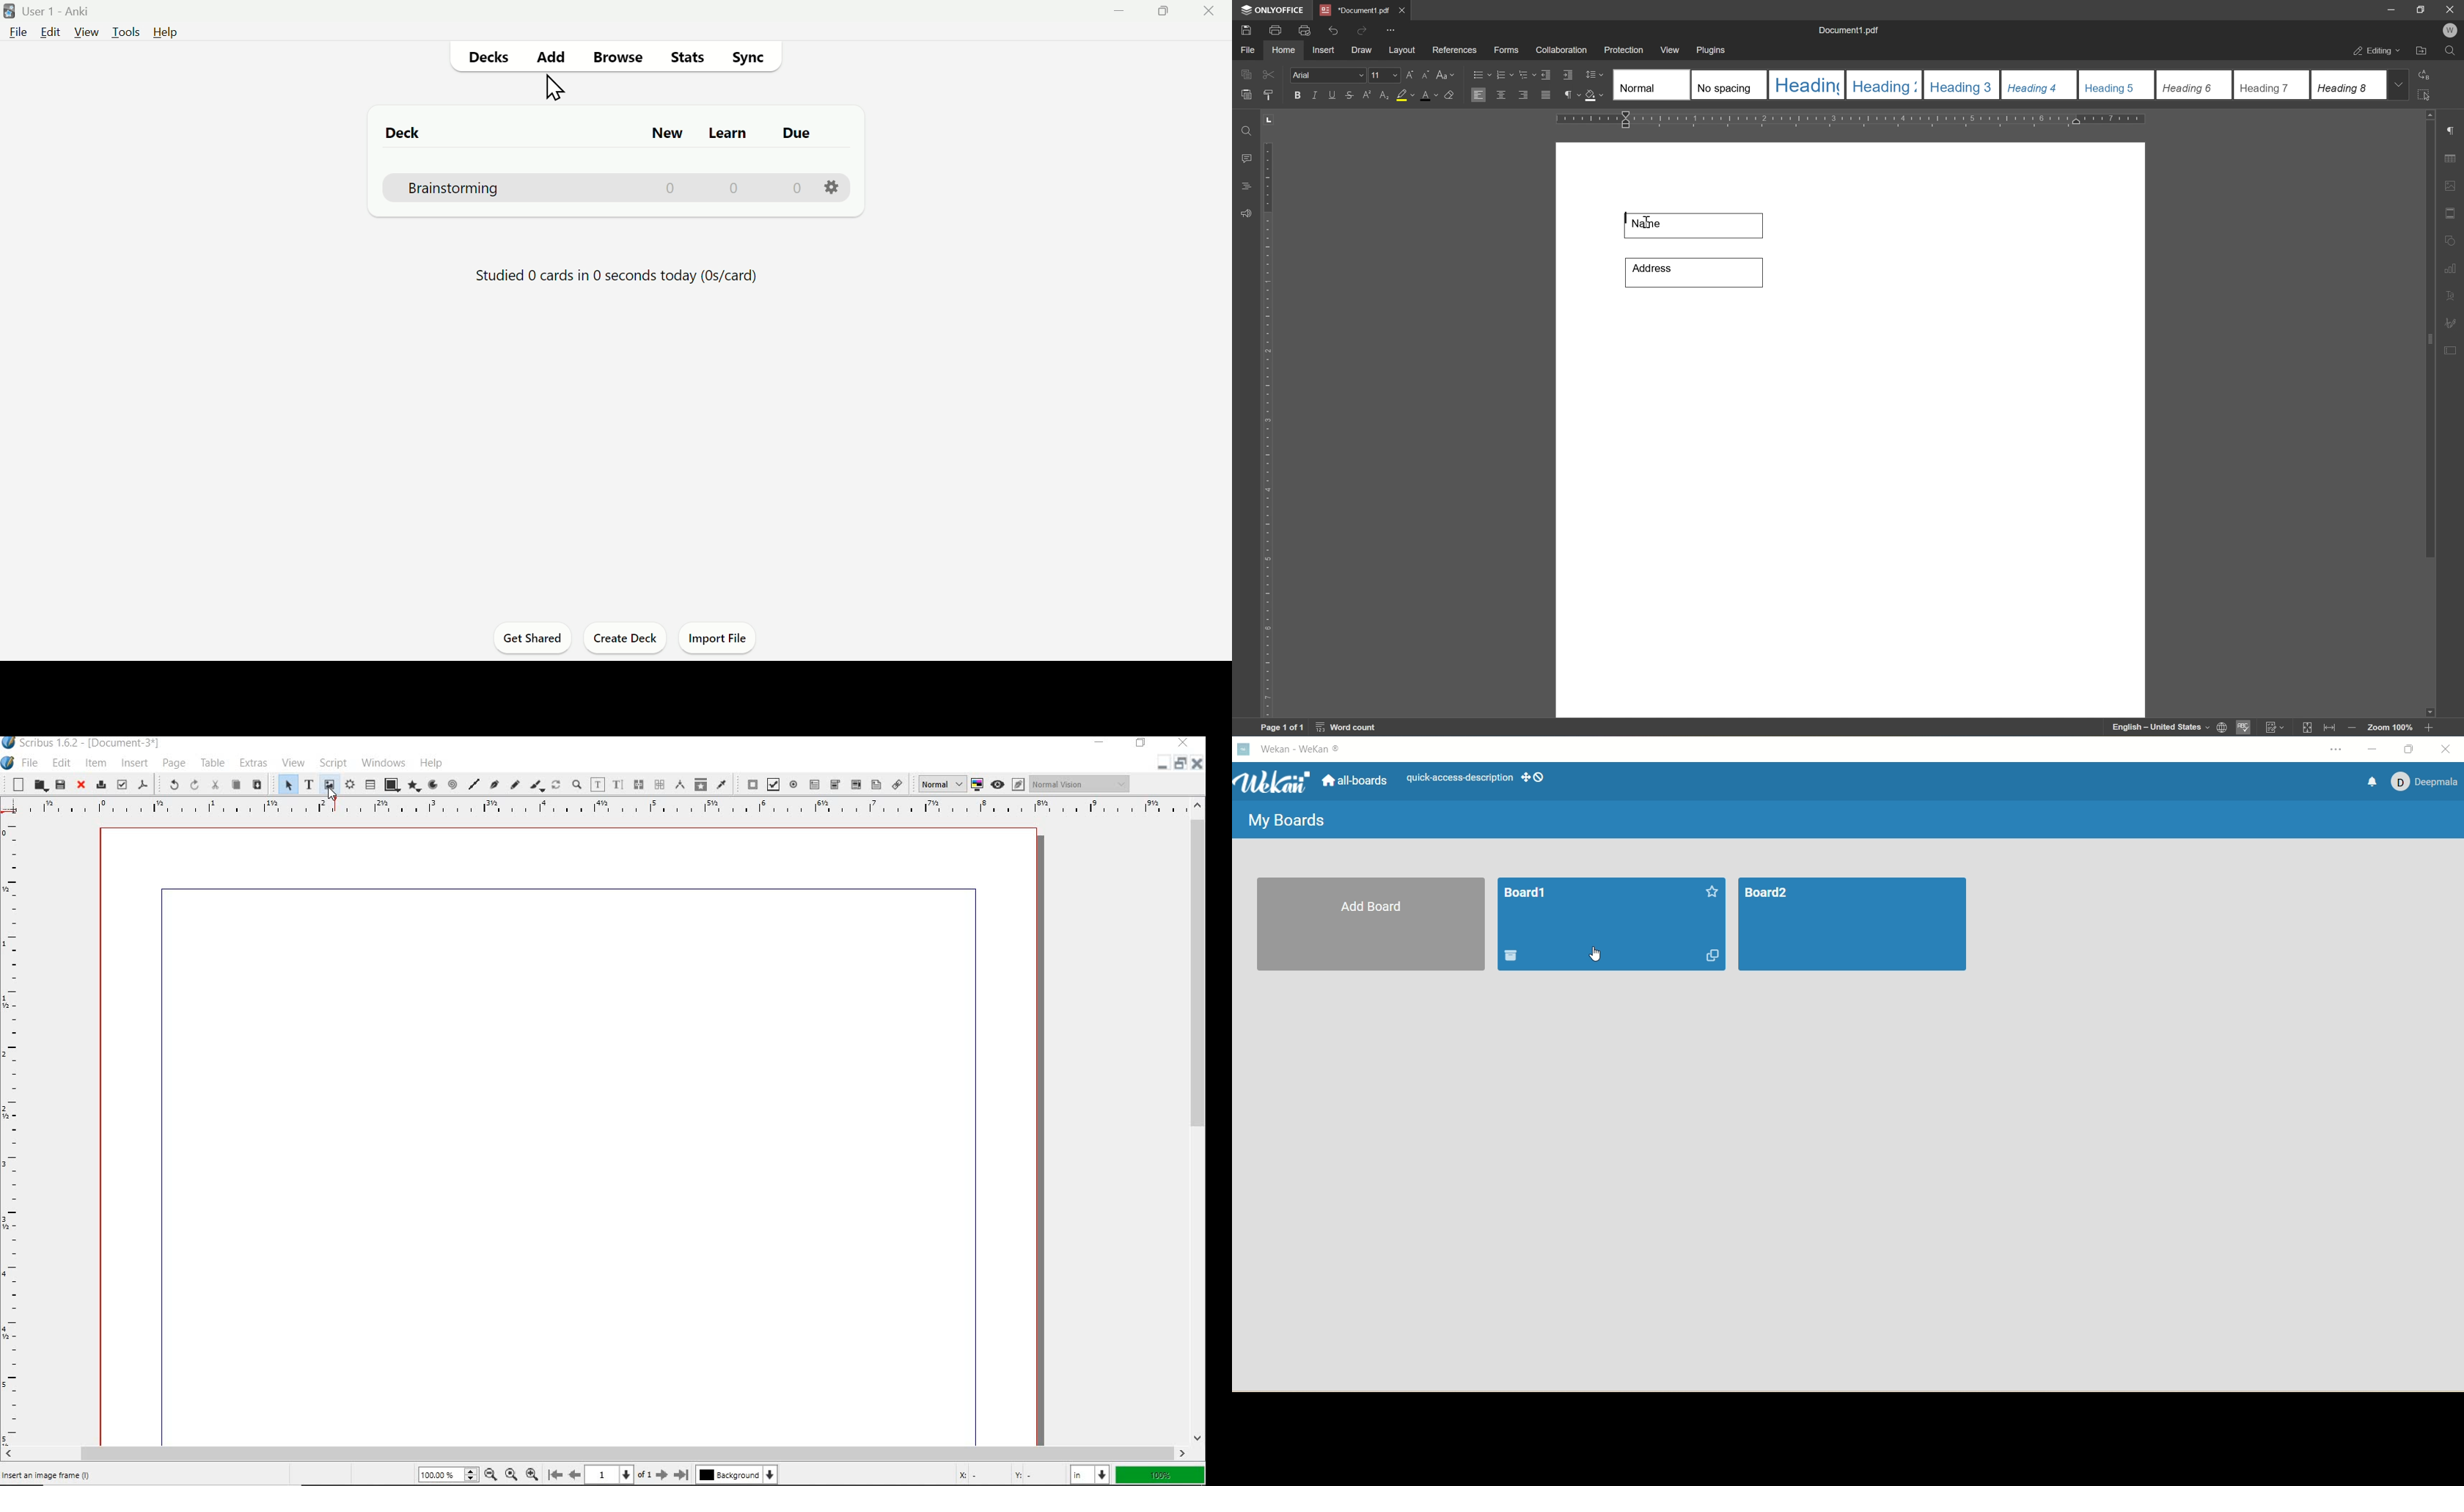  What do you see at coordinates (536, 785) in the screenshot?
I see `calligraphic line` at bounding box center [536, 785].